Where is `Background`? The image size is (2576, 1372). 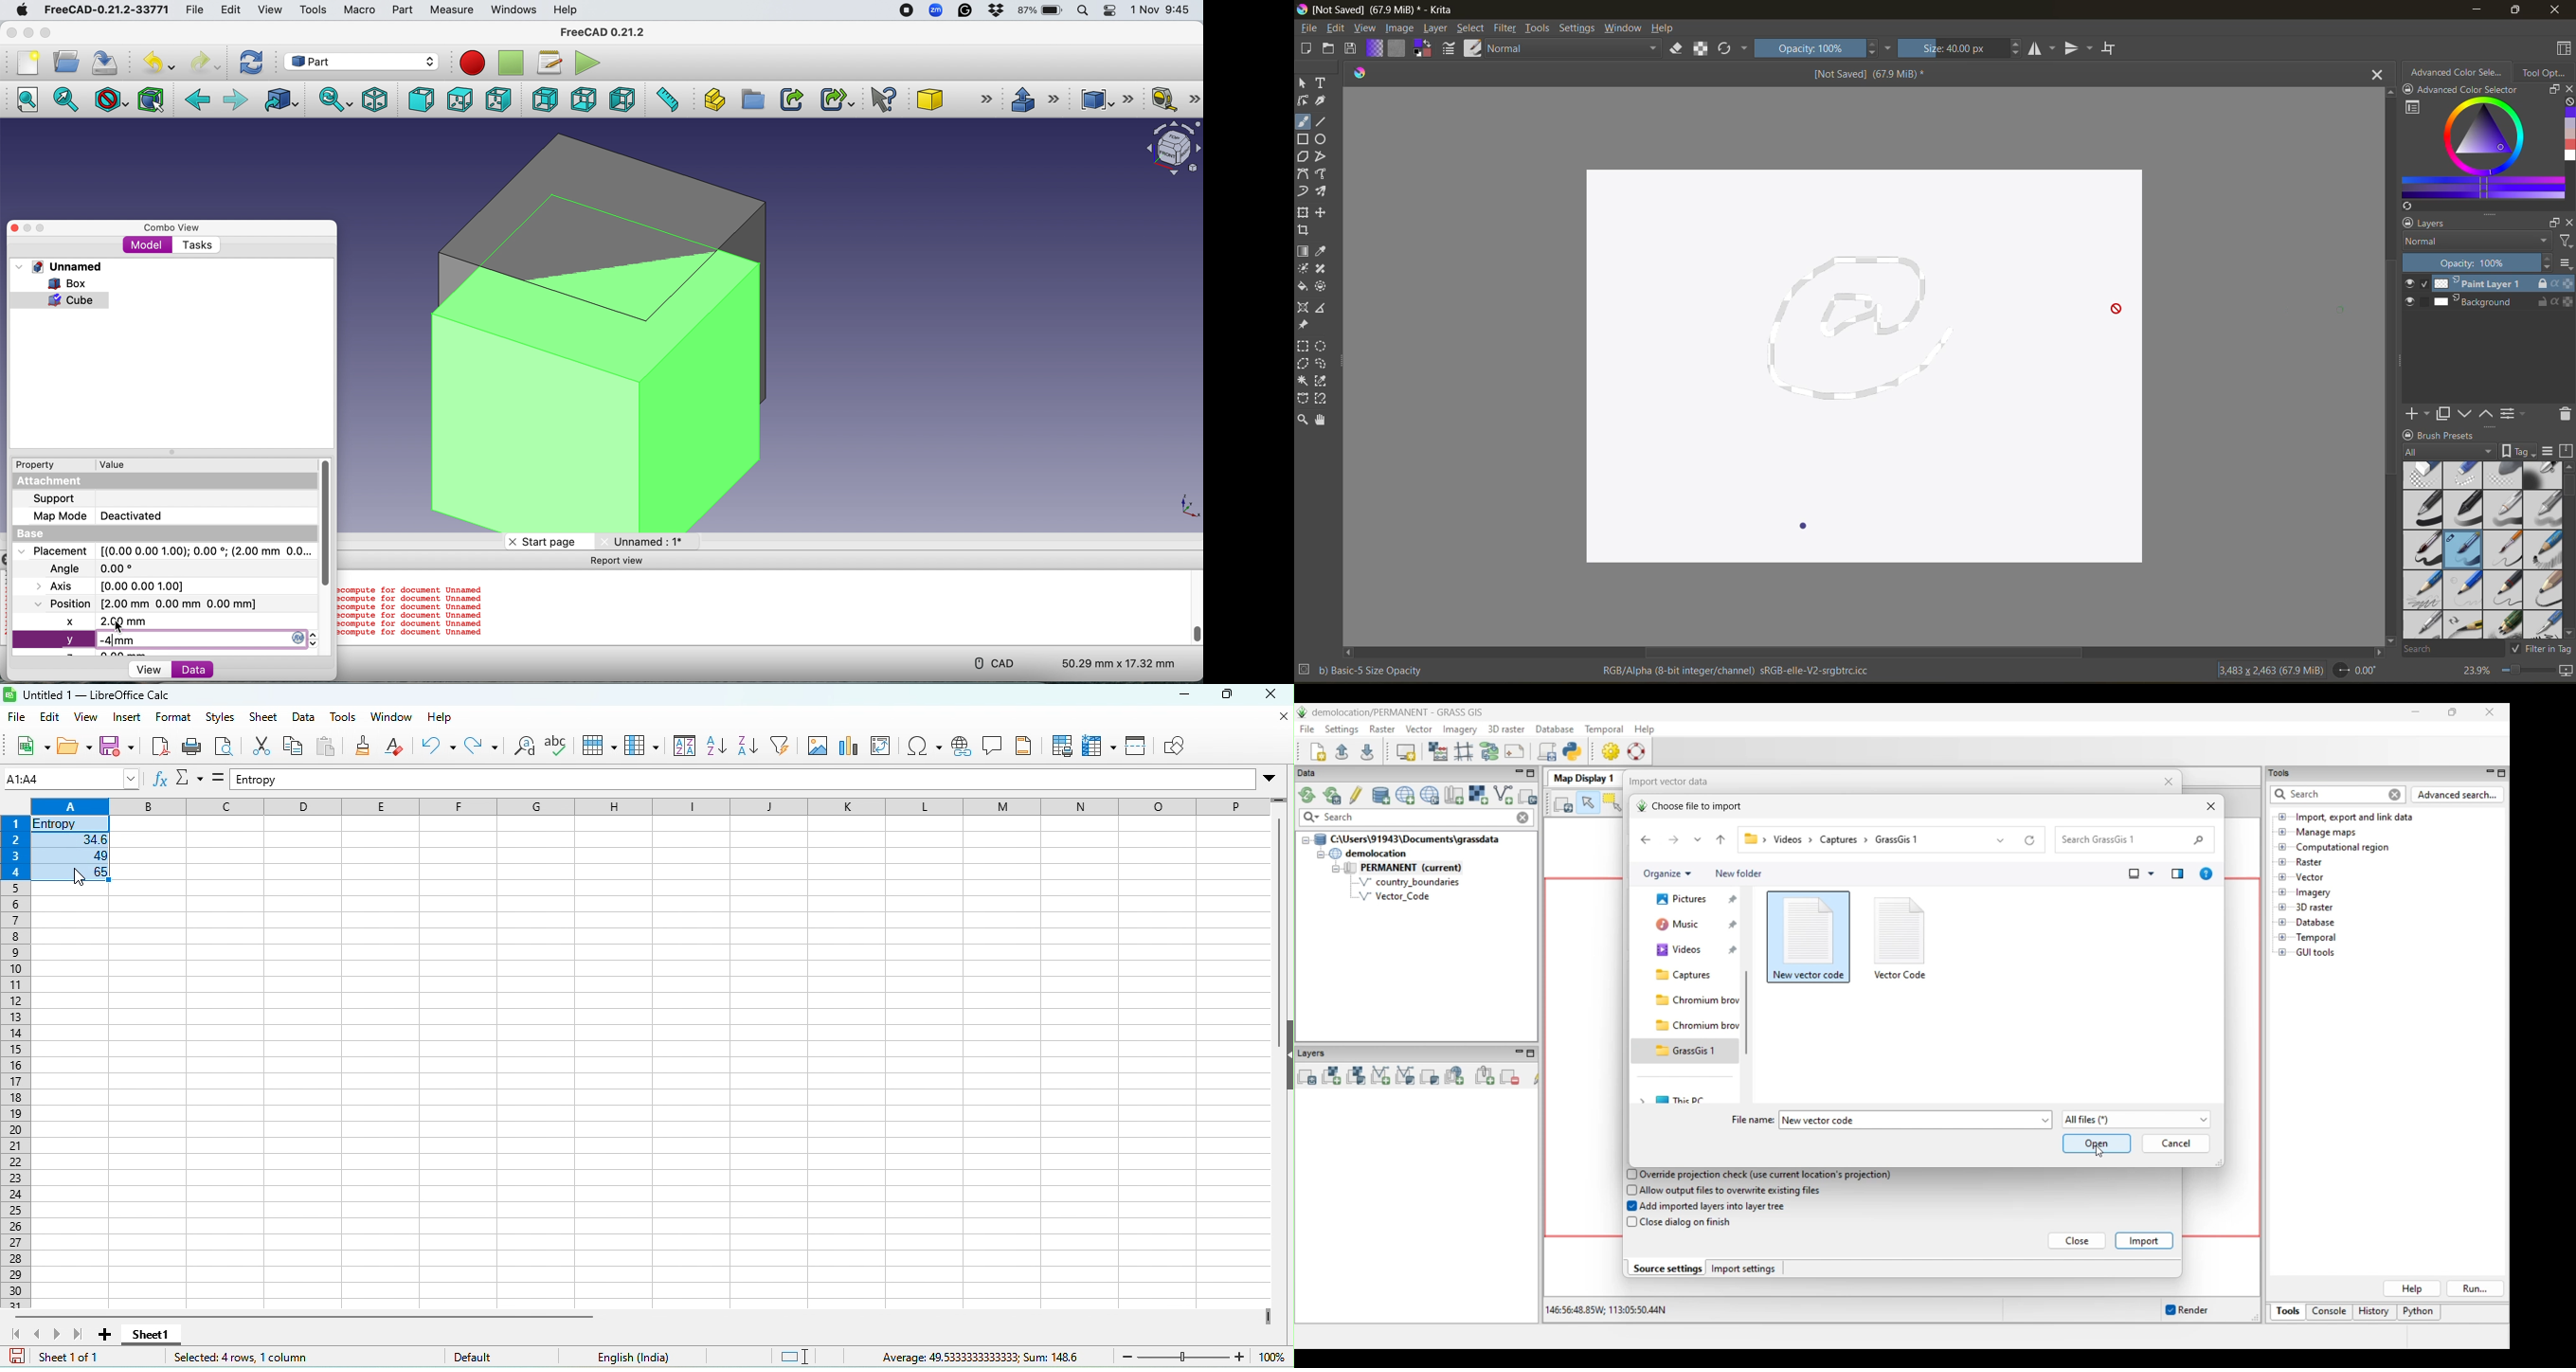
Background is located at coordinates (2505, 301).